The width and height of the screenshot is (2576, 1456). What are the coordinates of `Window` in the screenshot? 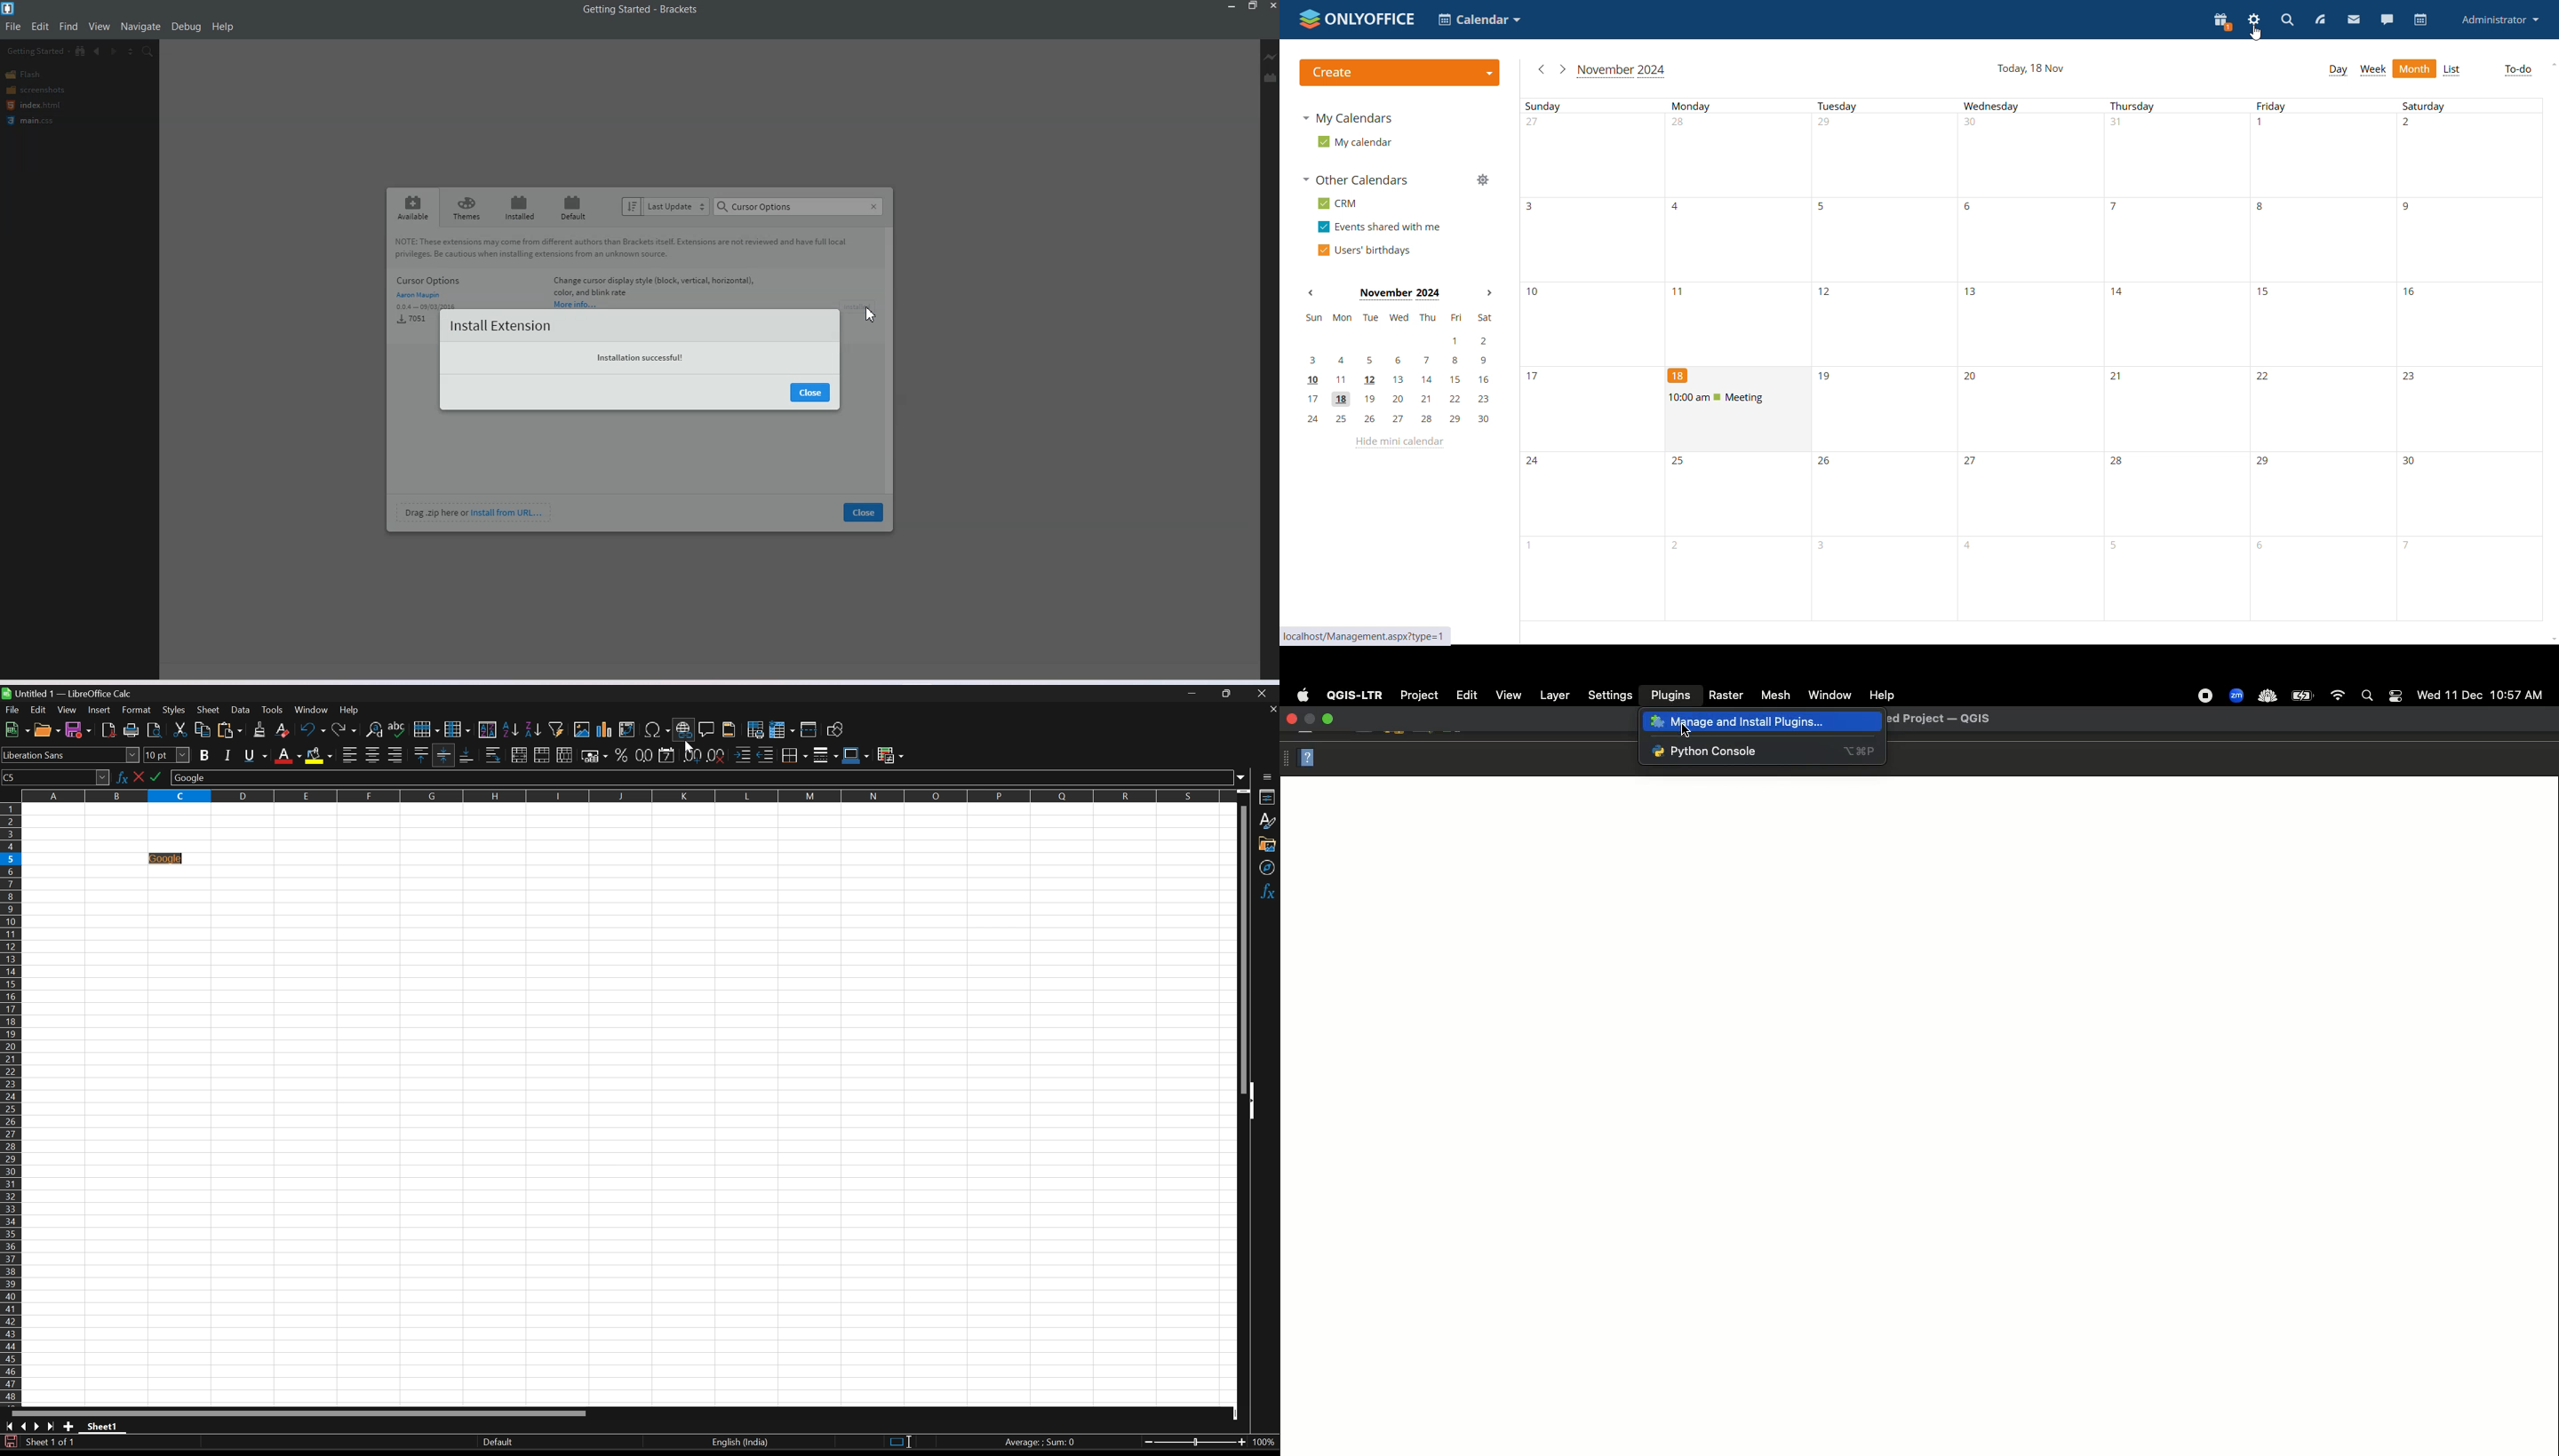 It's located at (1829, 695).